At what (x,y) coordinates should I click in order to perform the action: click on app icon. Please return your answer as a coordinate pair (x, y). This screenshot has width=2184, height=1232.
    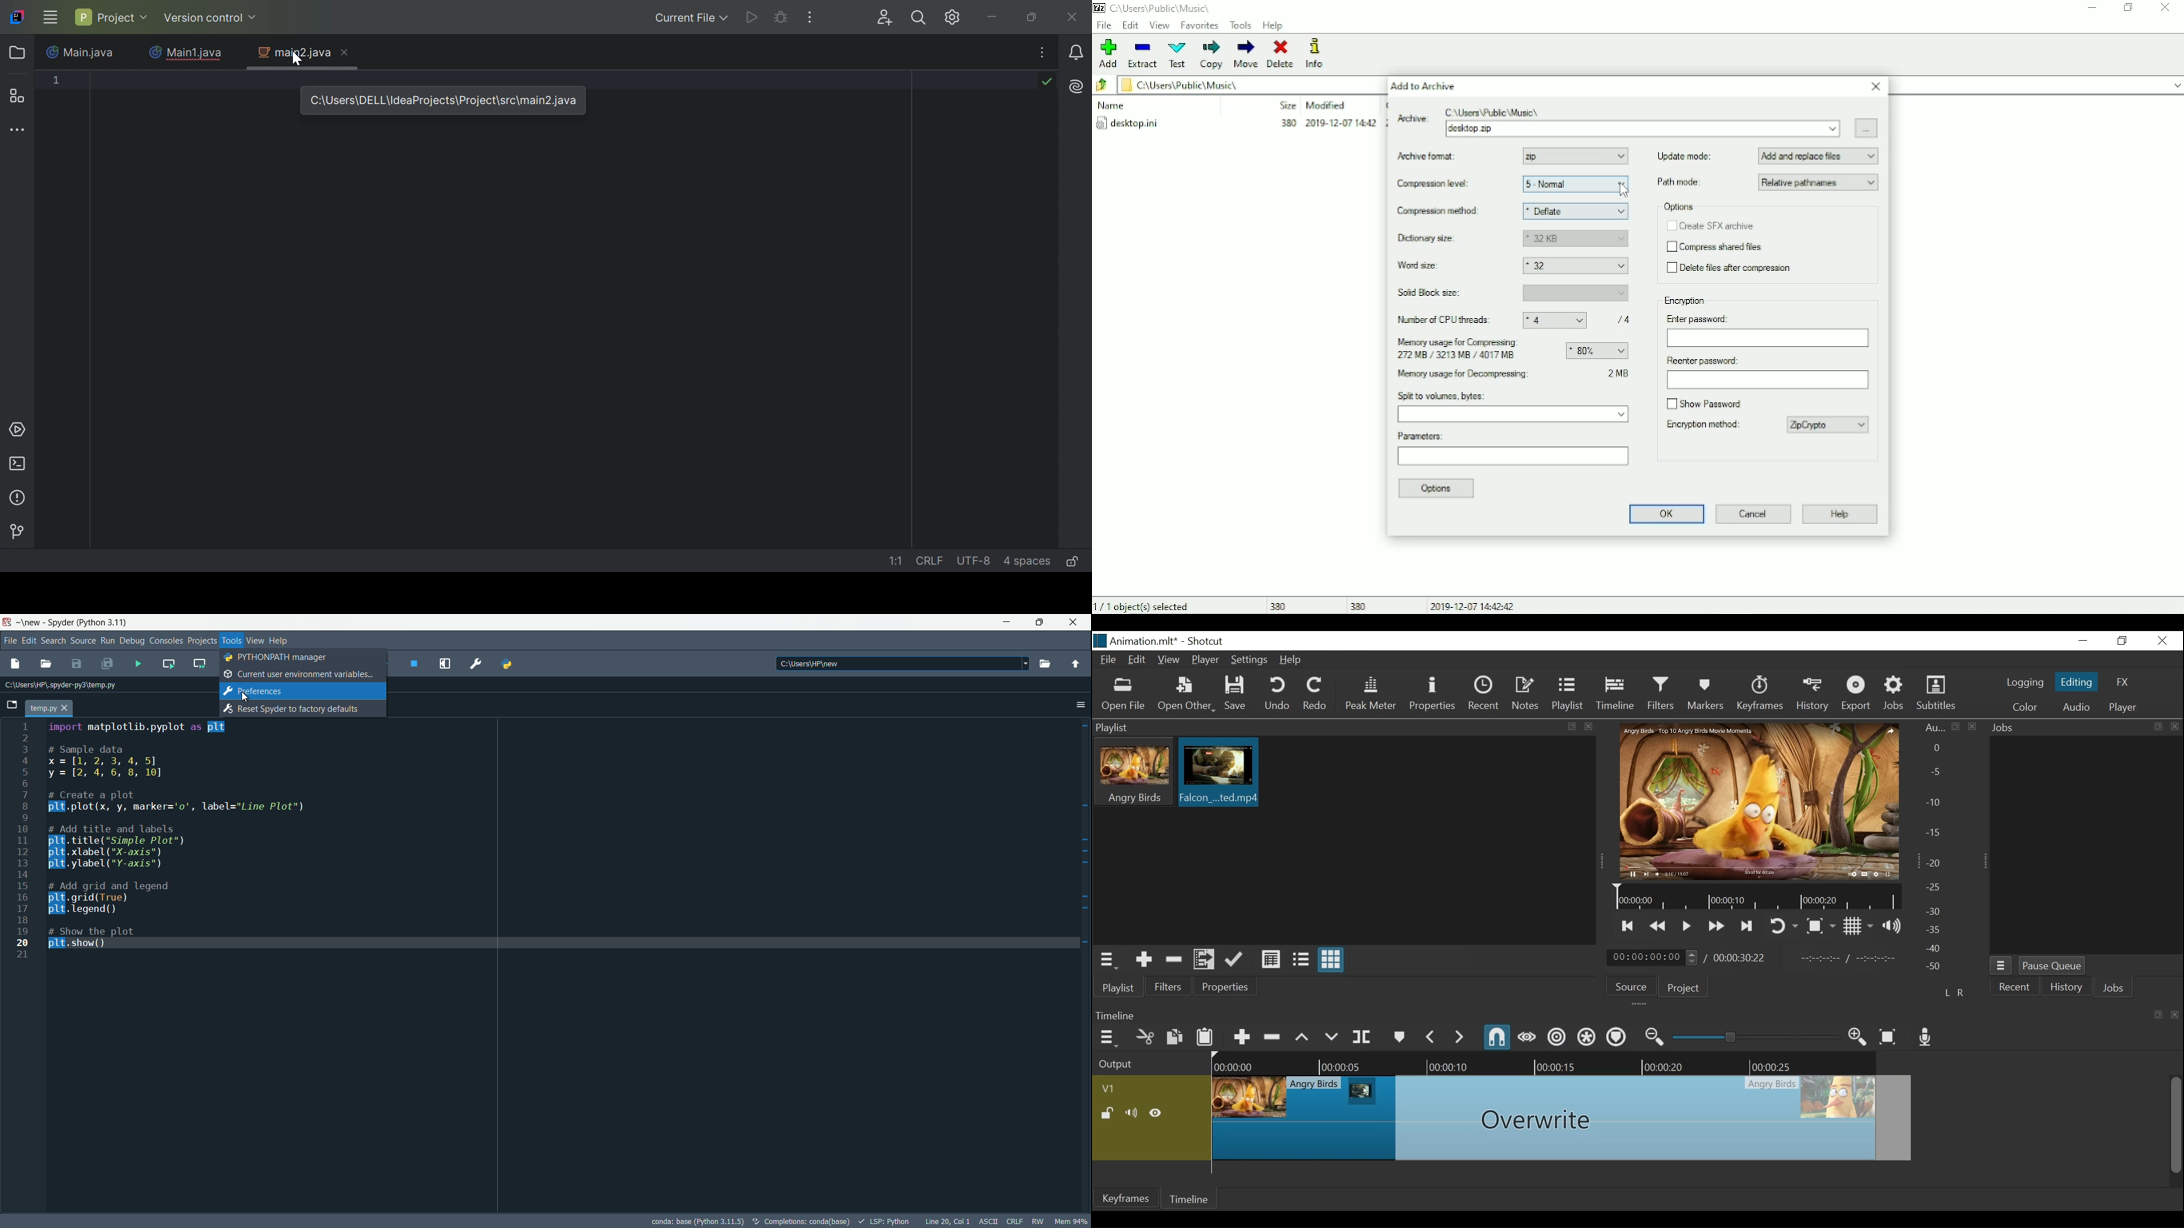
    Looking at the image, I should click on (9, 622).